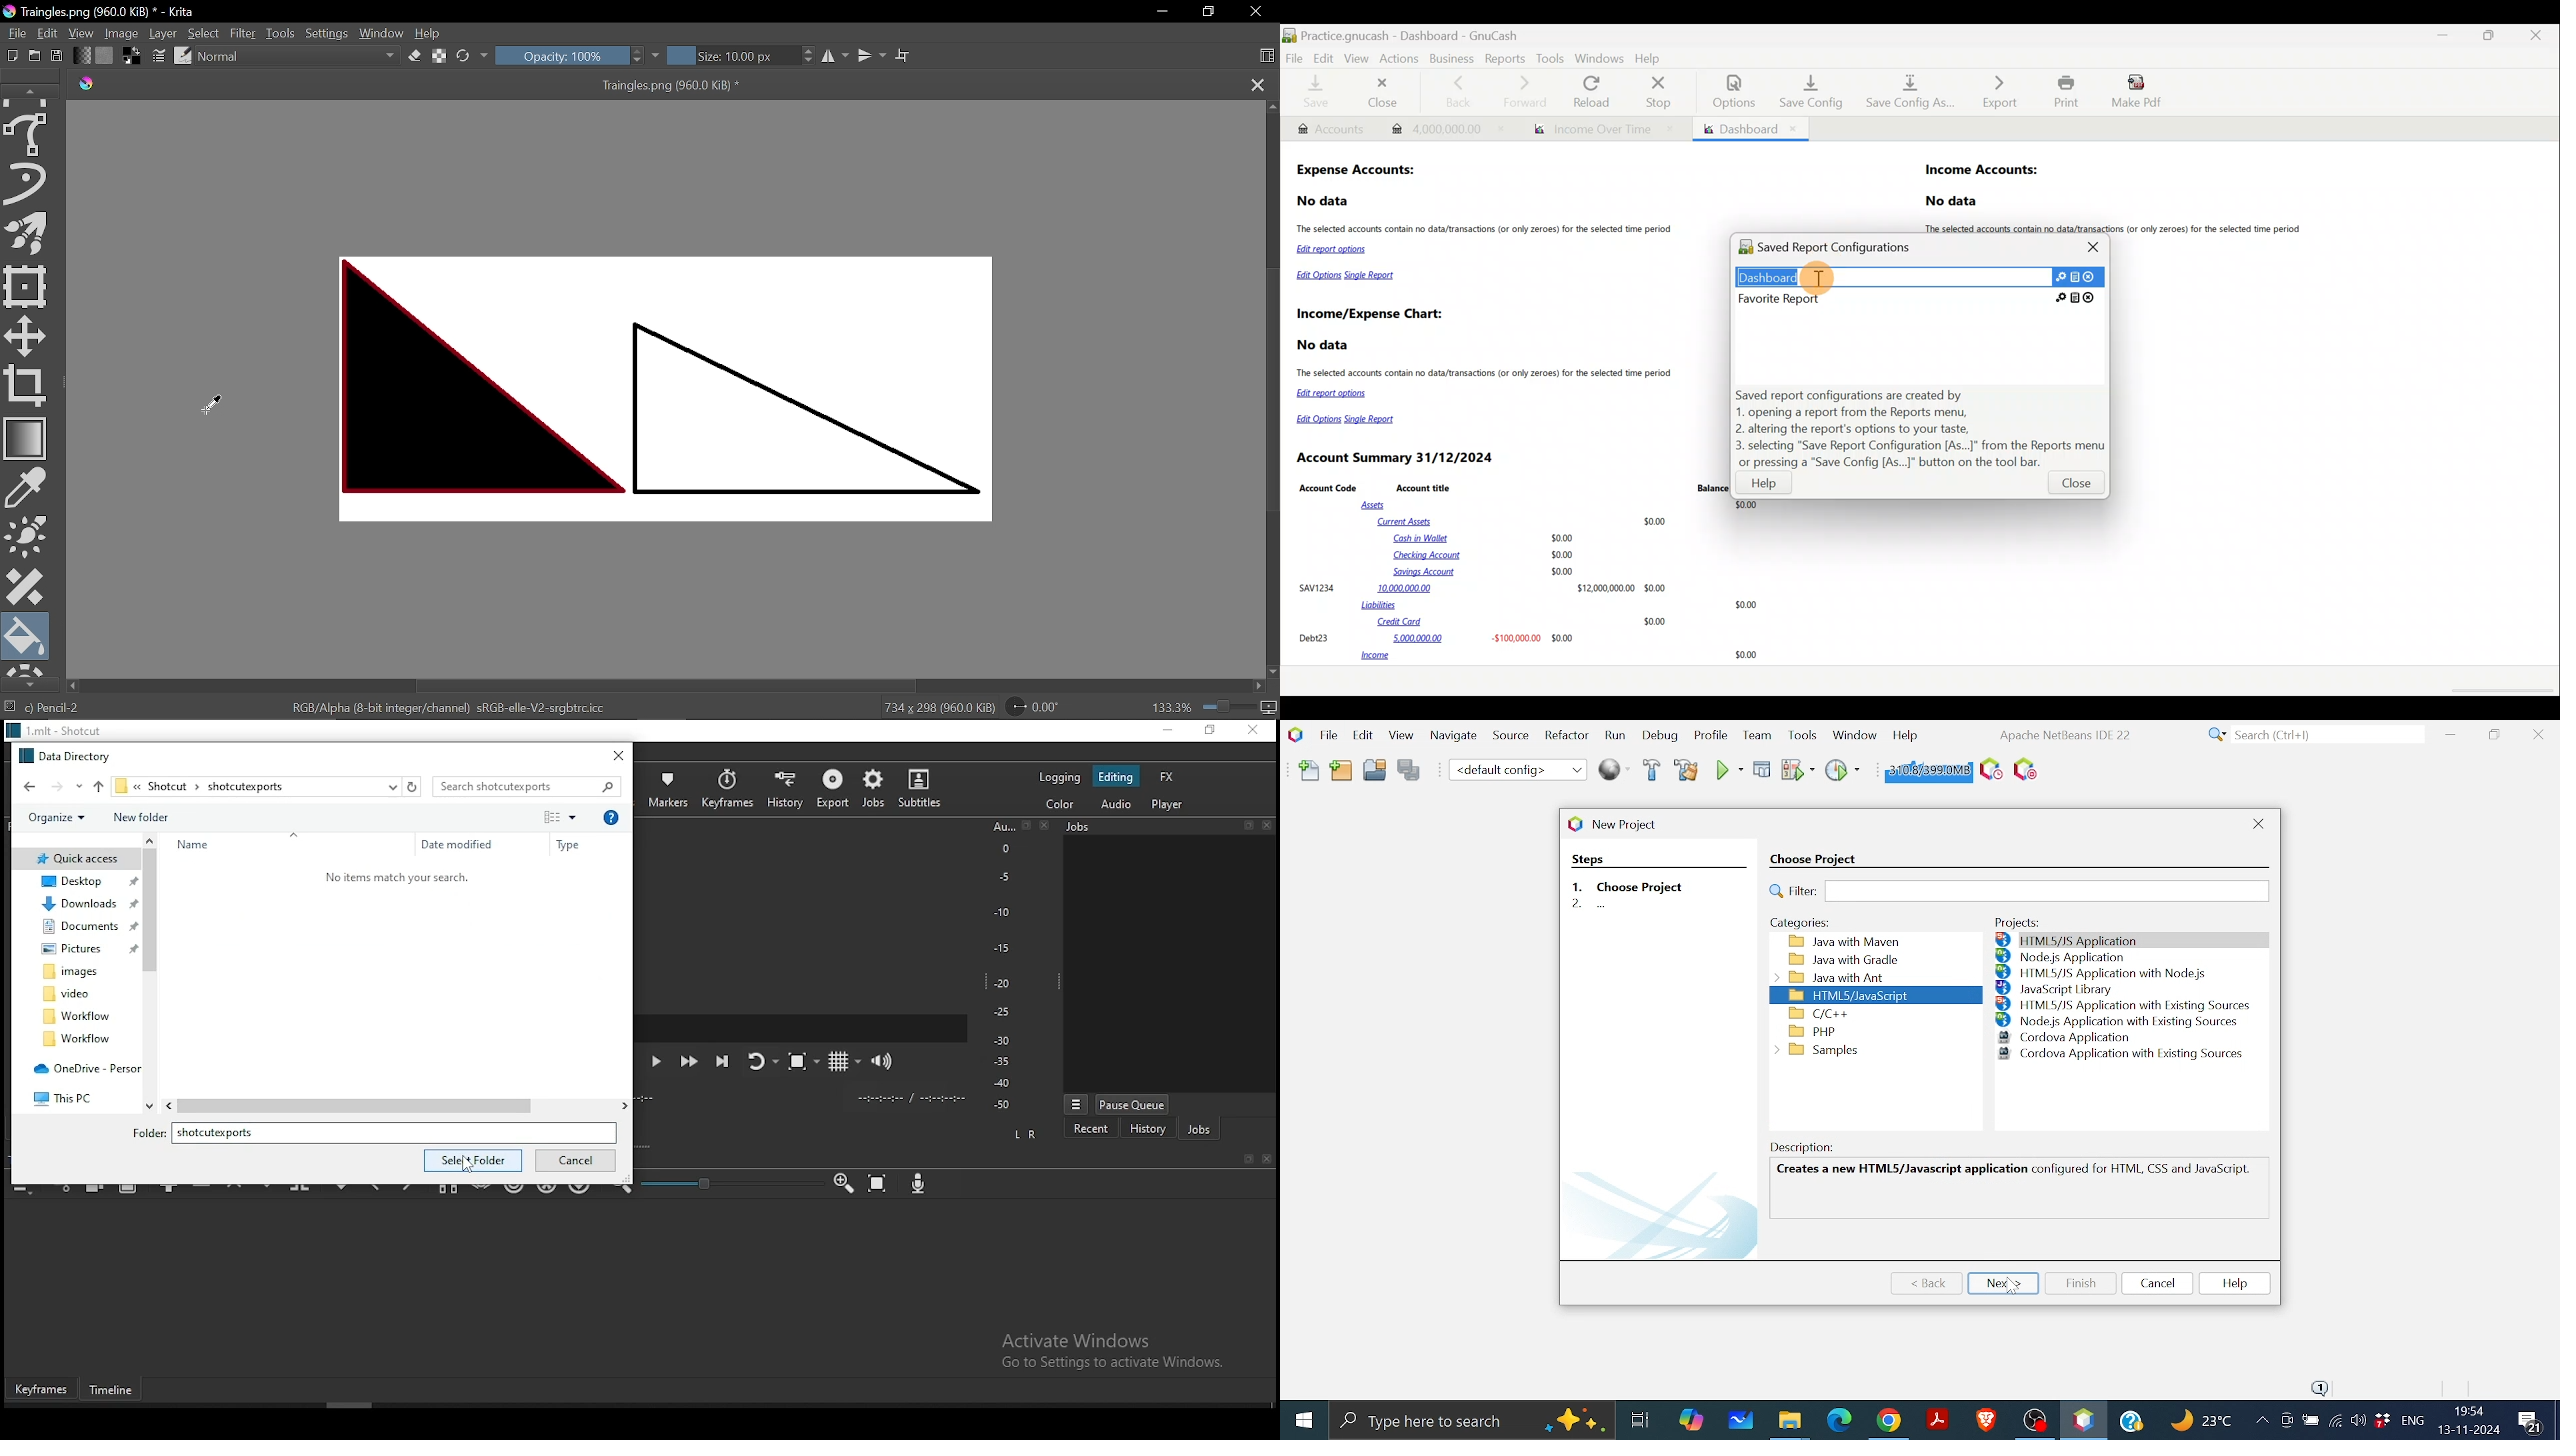 This screenshot has height=1456, width=2576. I want to click on Report, so click(1598, 129).